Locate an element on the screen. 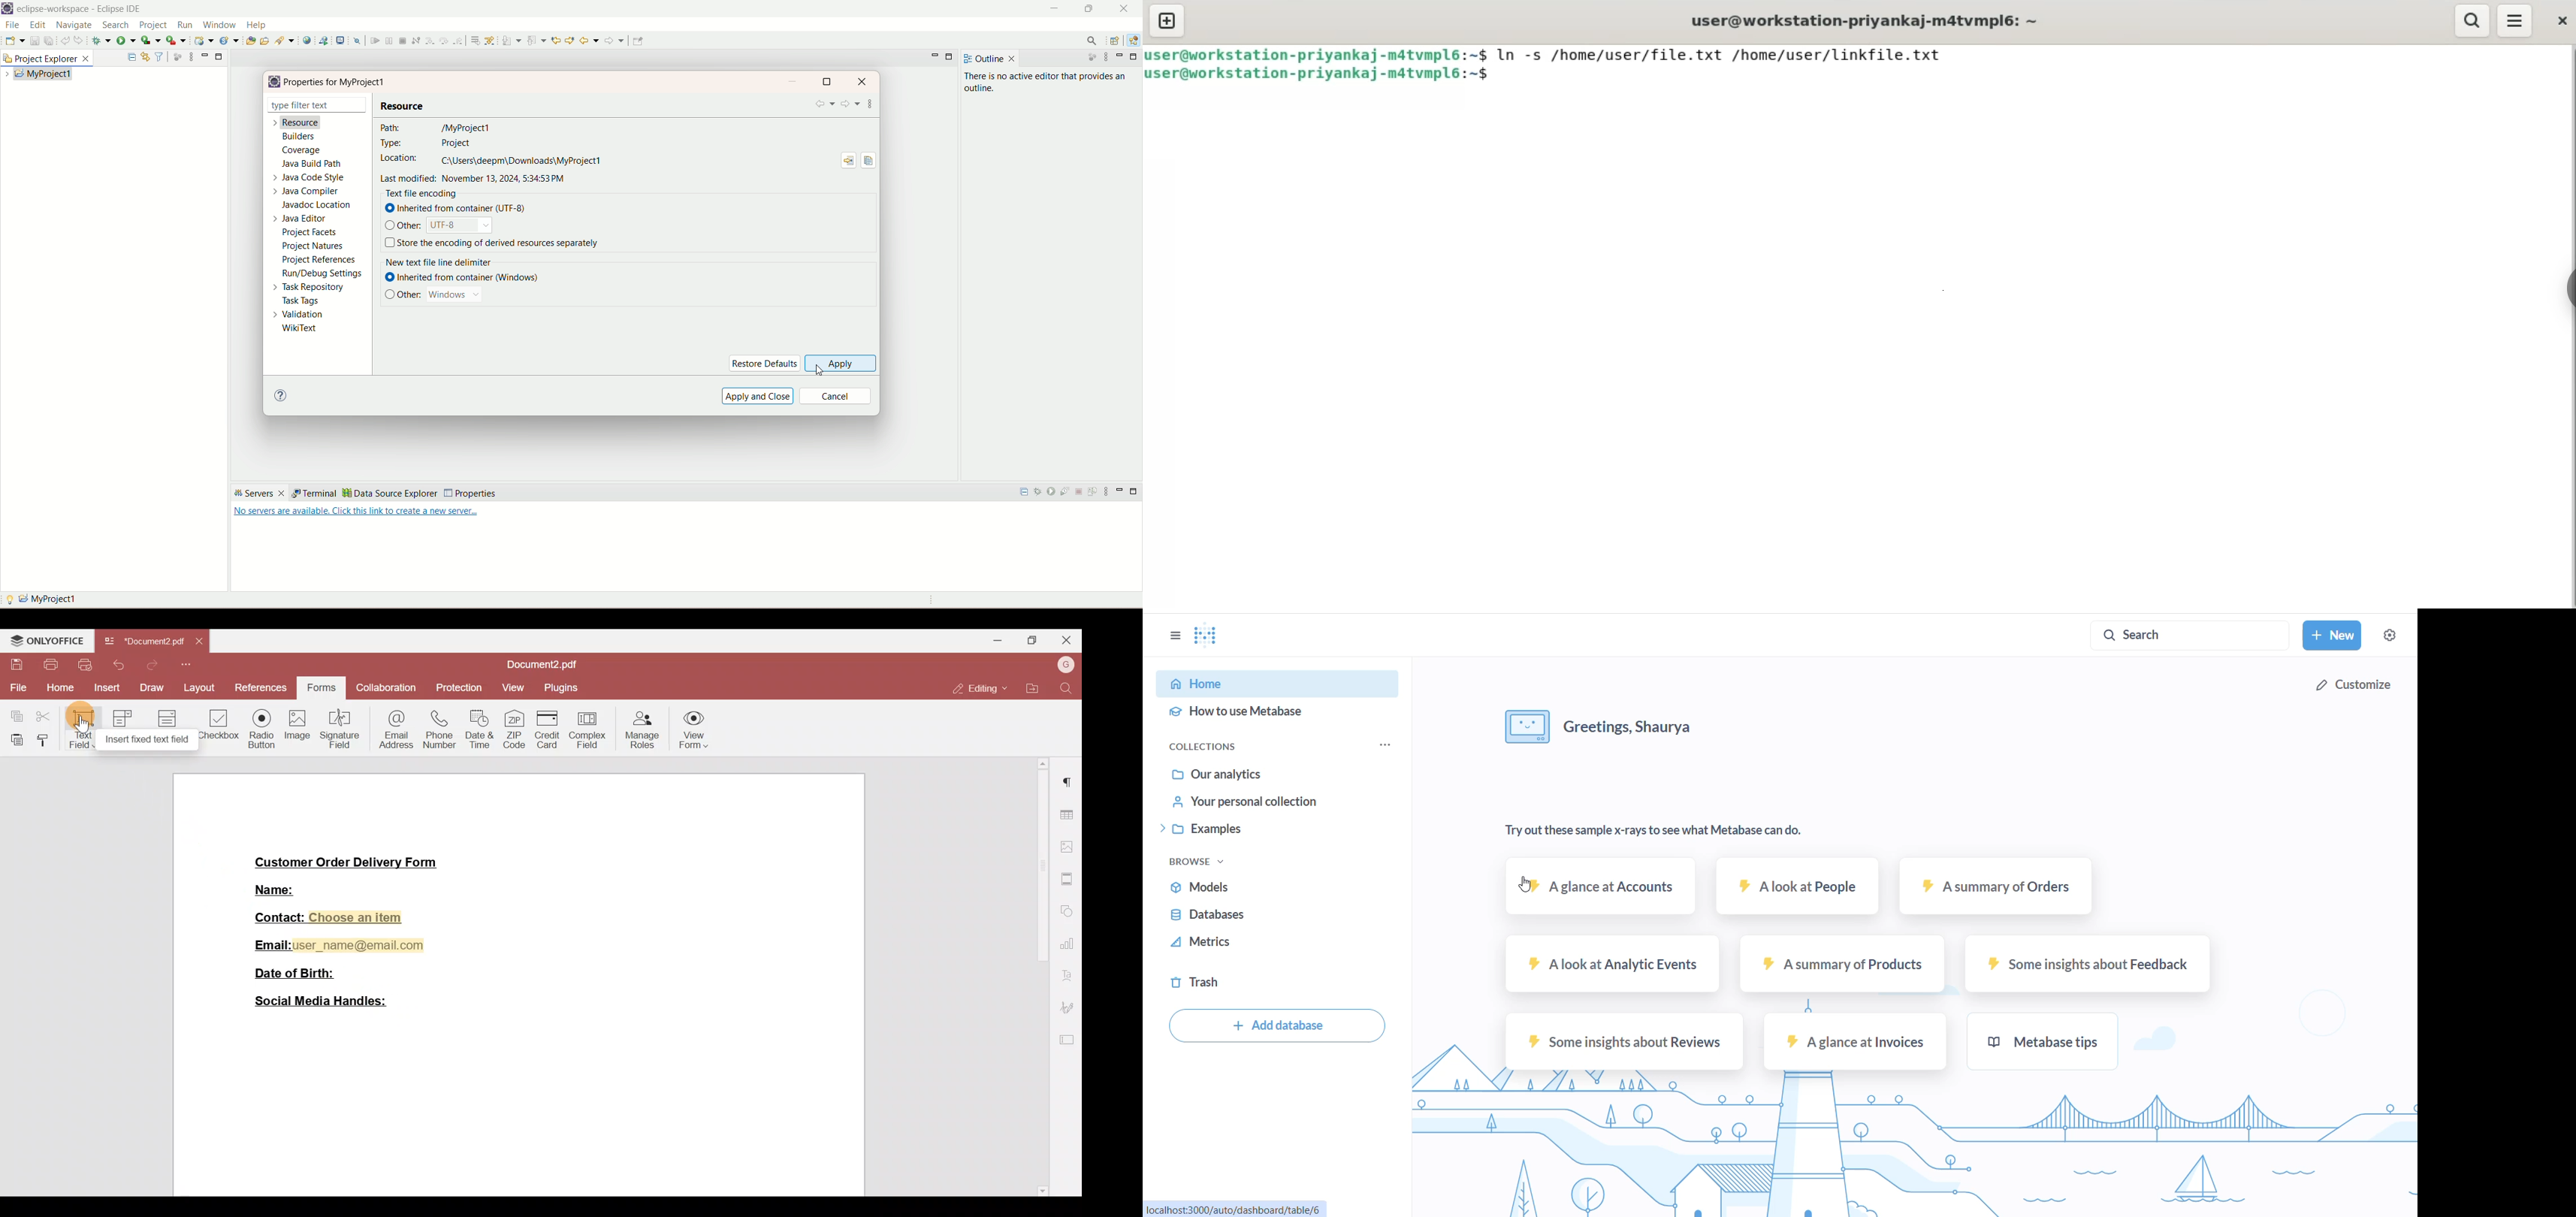 The image size is (2576, 1232). A summary of orders is located at coordinates (1997, 887).